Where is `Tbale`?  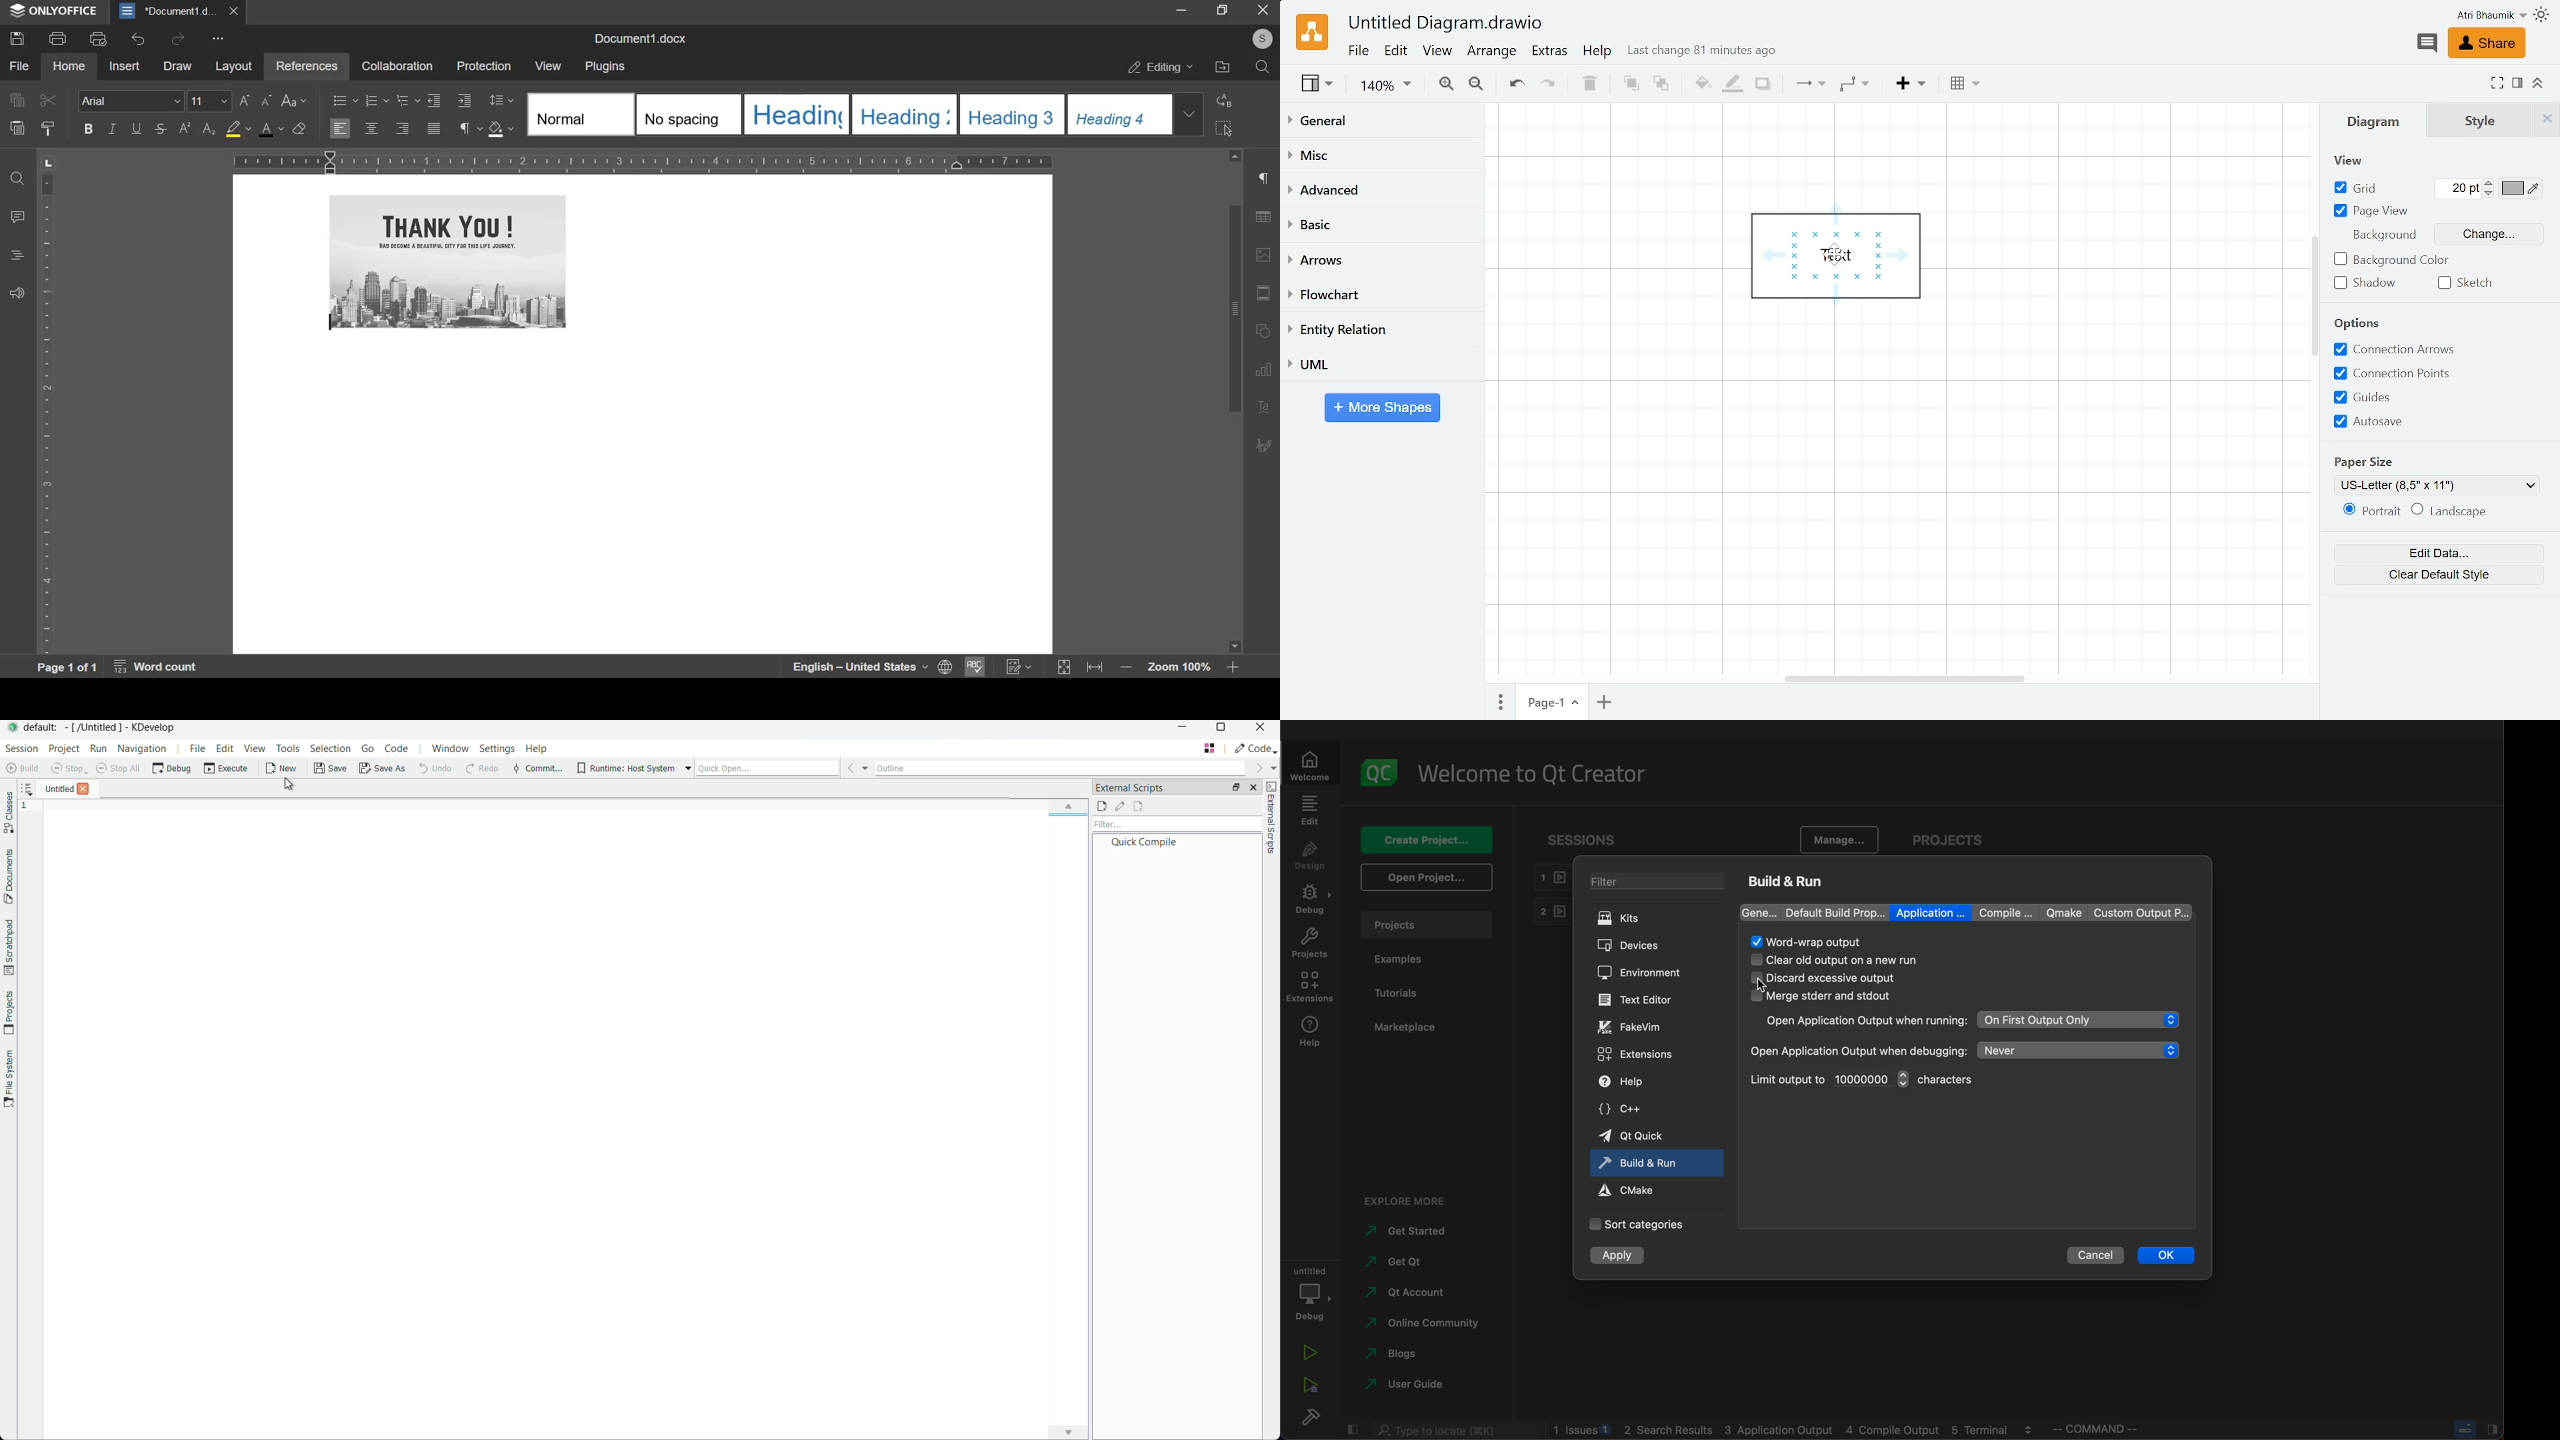
Tbale is located at coordinates (1966, 87).